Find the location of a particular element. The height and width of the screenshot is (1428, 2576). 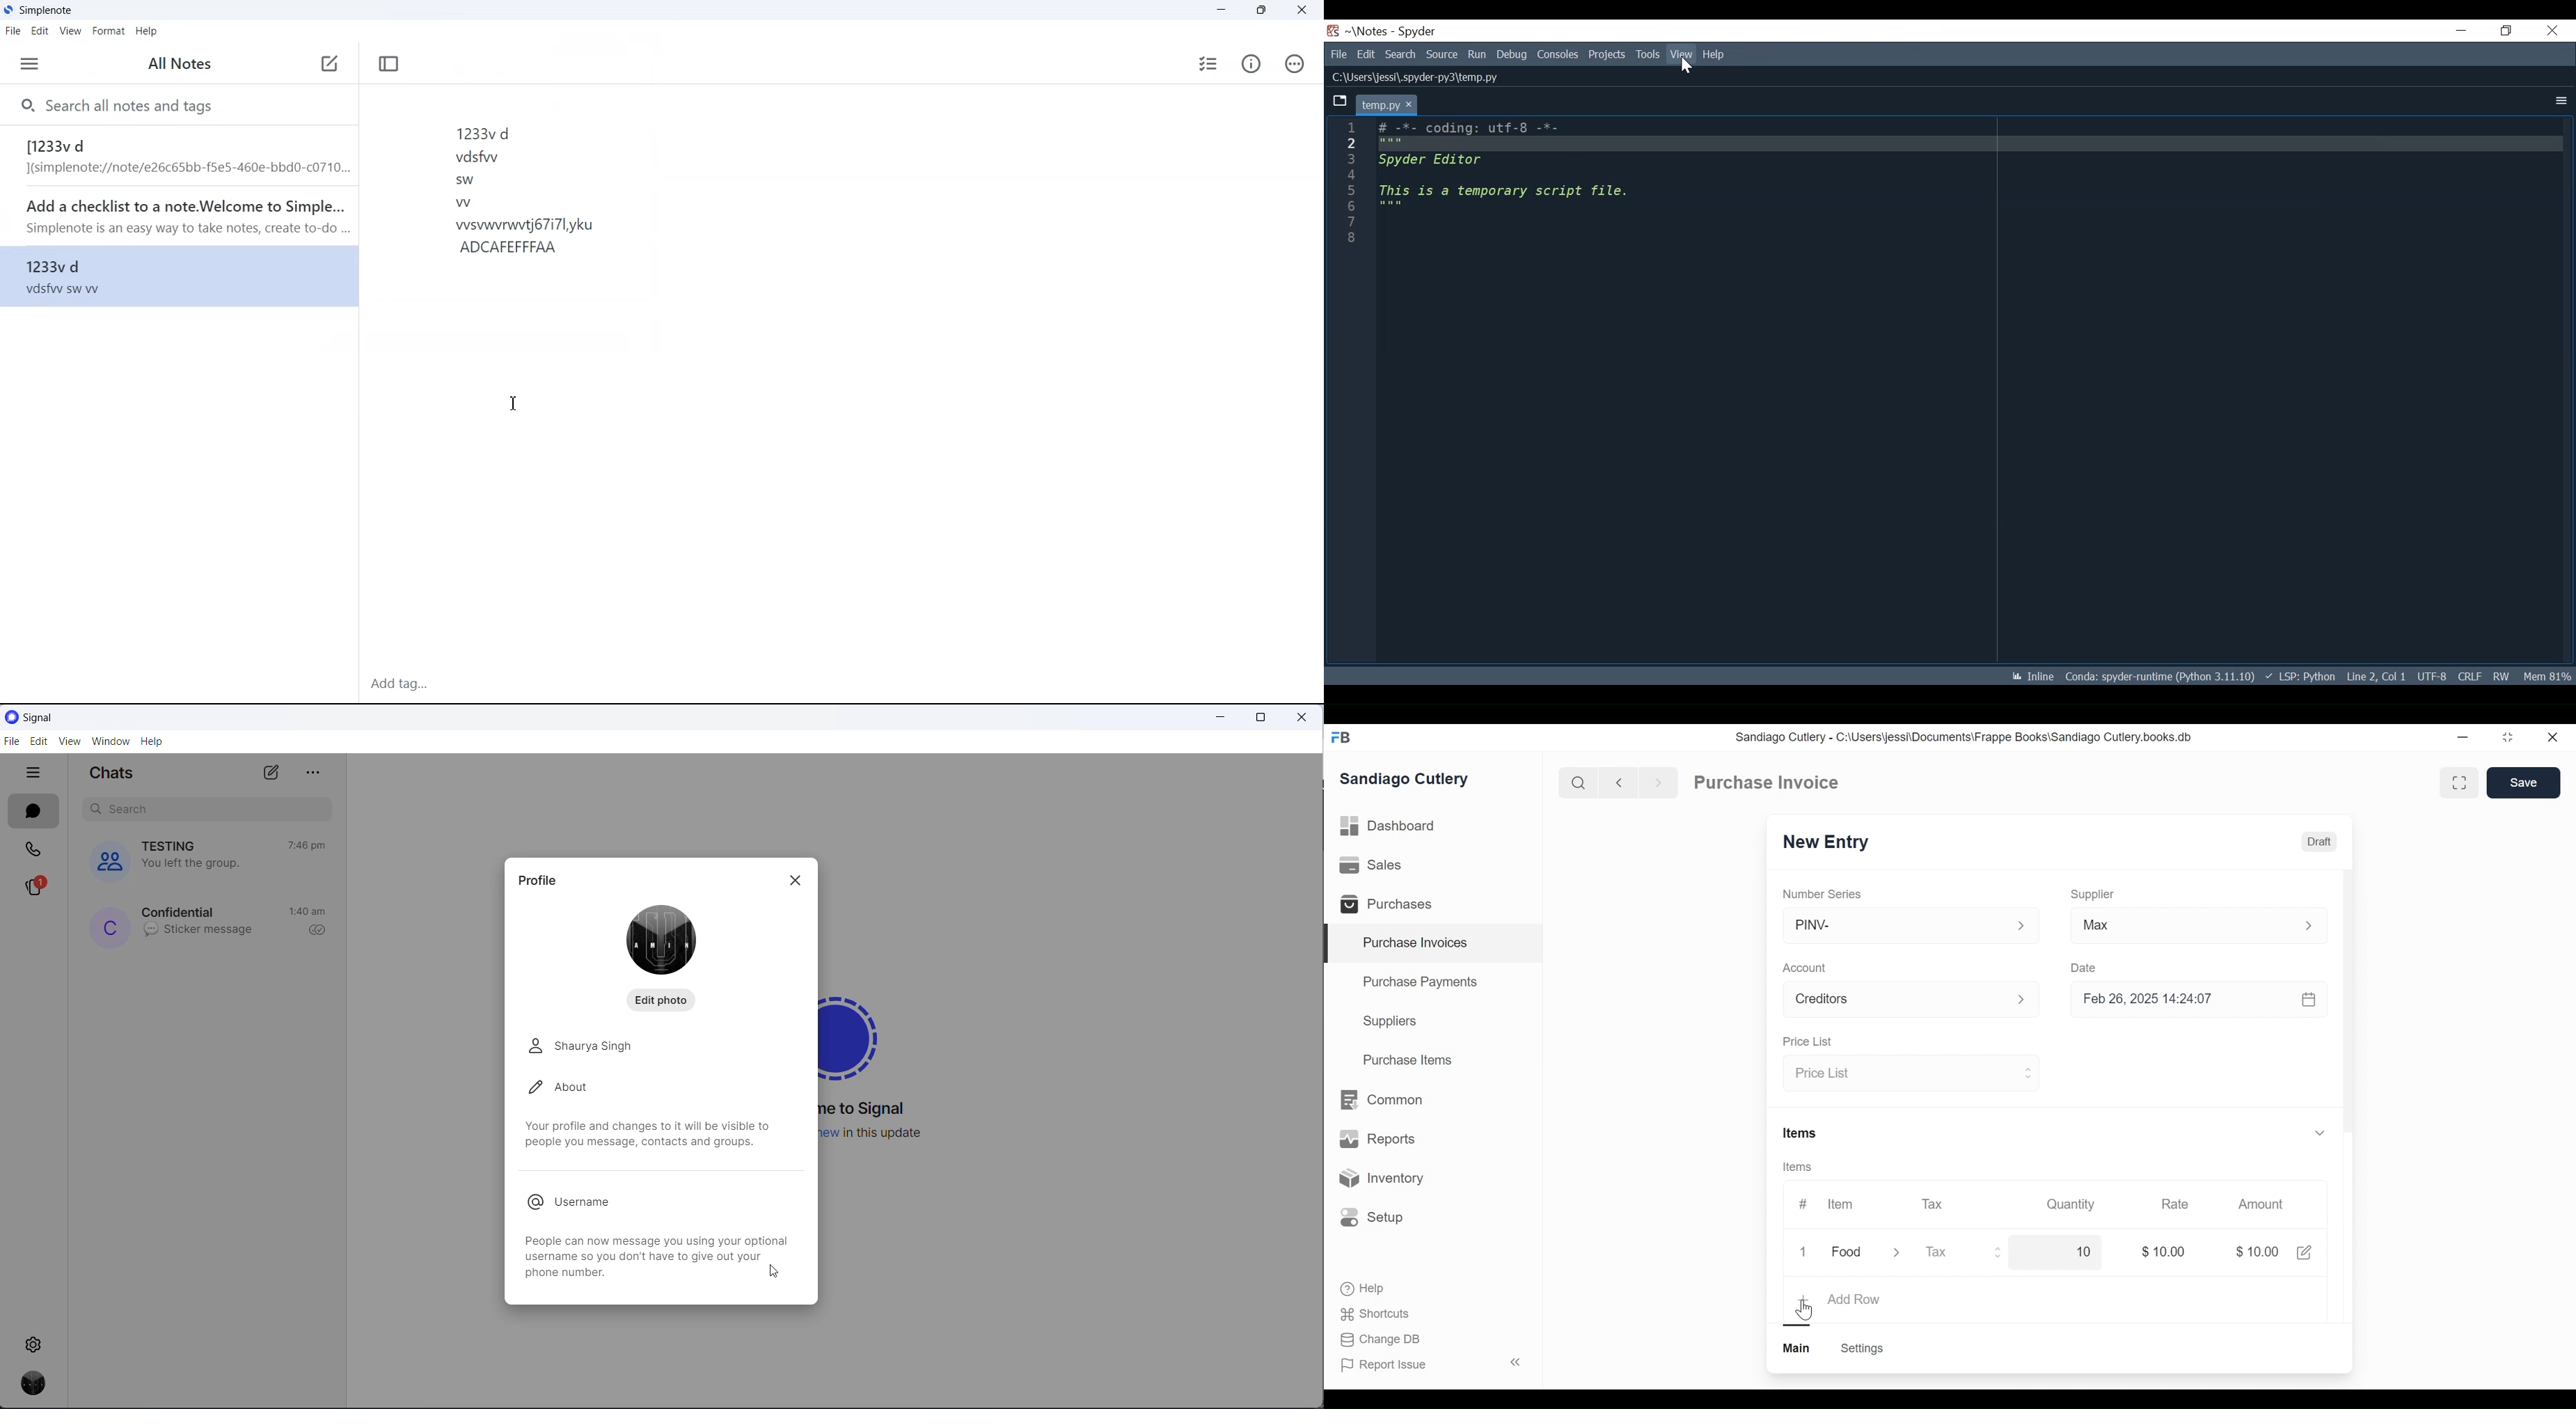

Supplier is located at coordinates (2093, 894).